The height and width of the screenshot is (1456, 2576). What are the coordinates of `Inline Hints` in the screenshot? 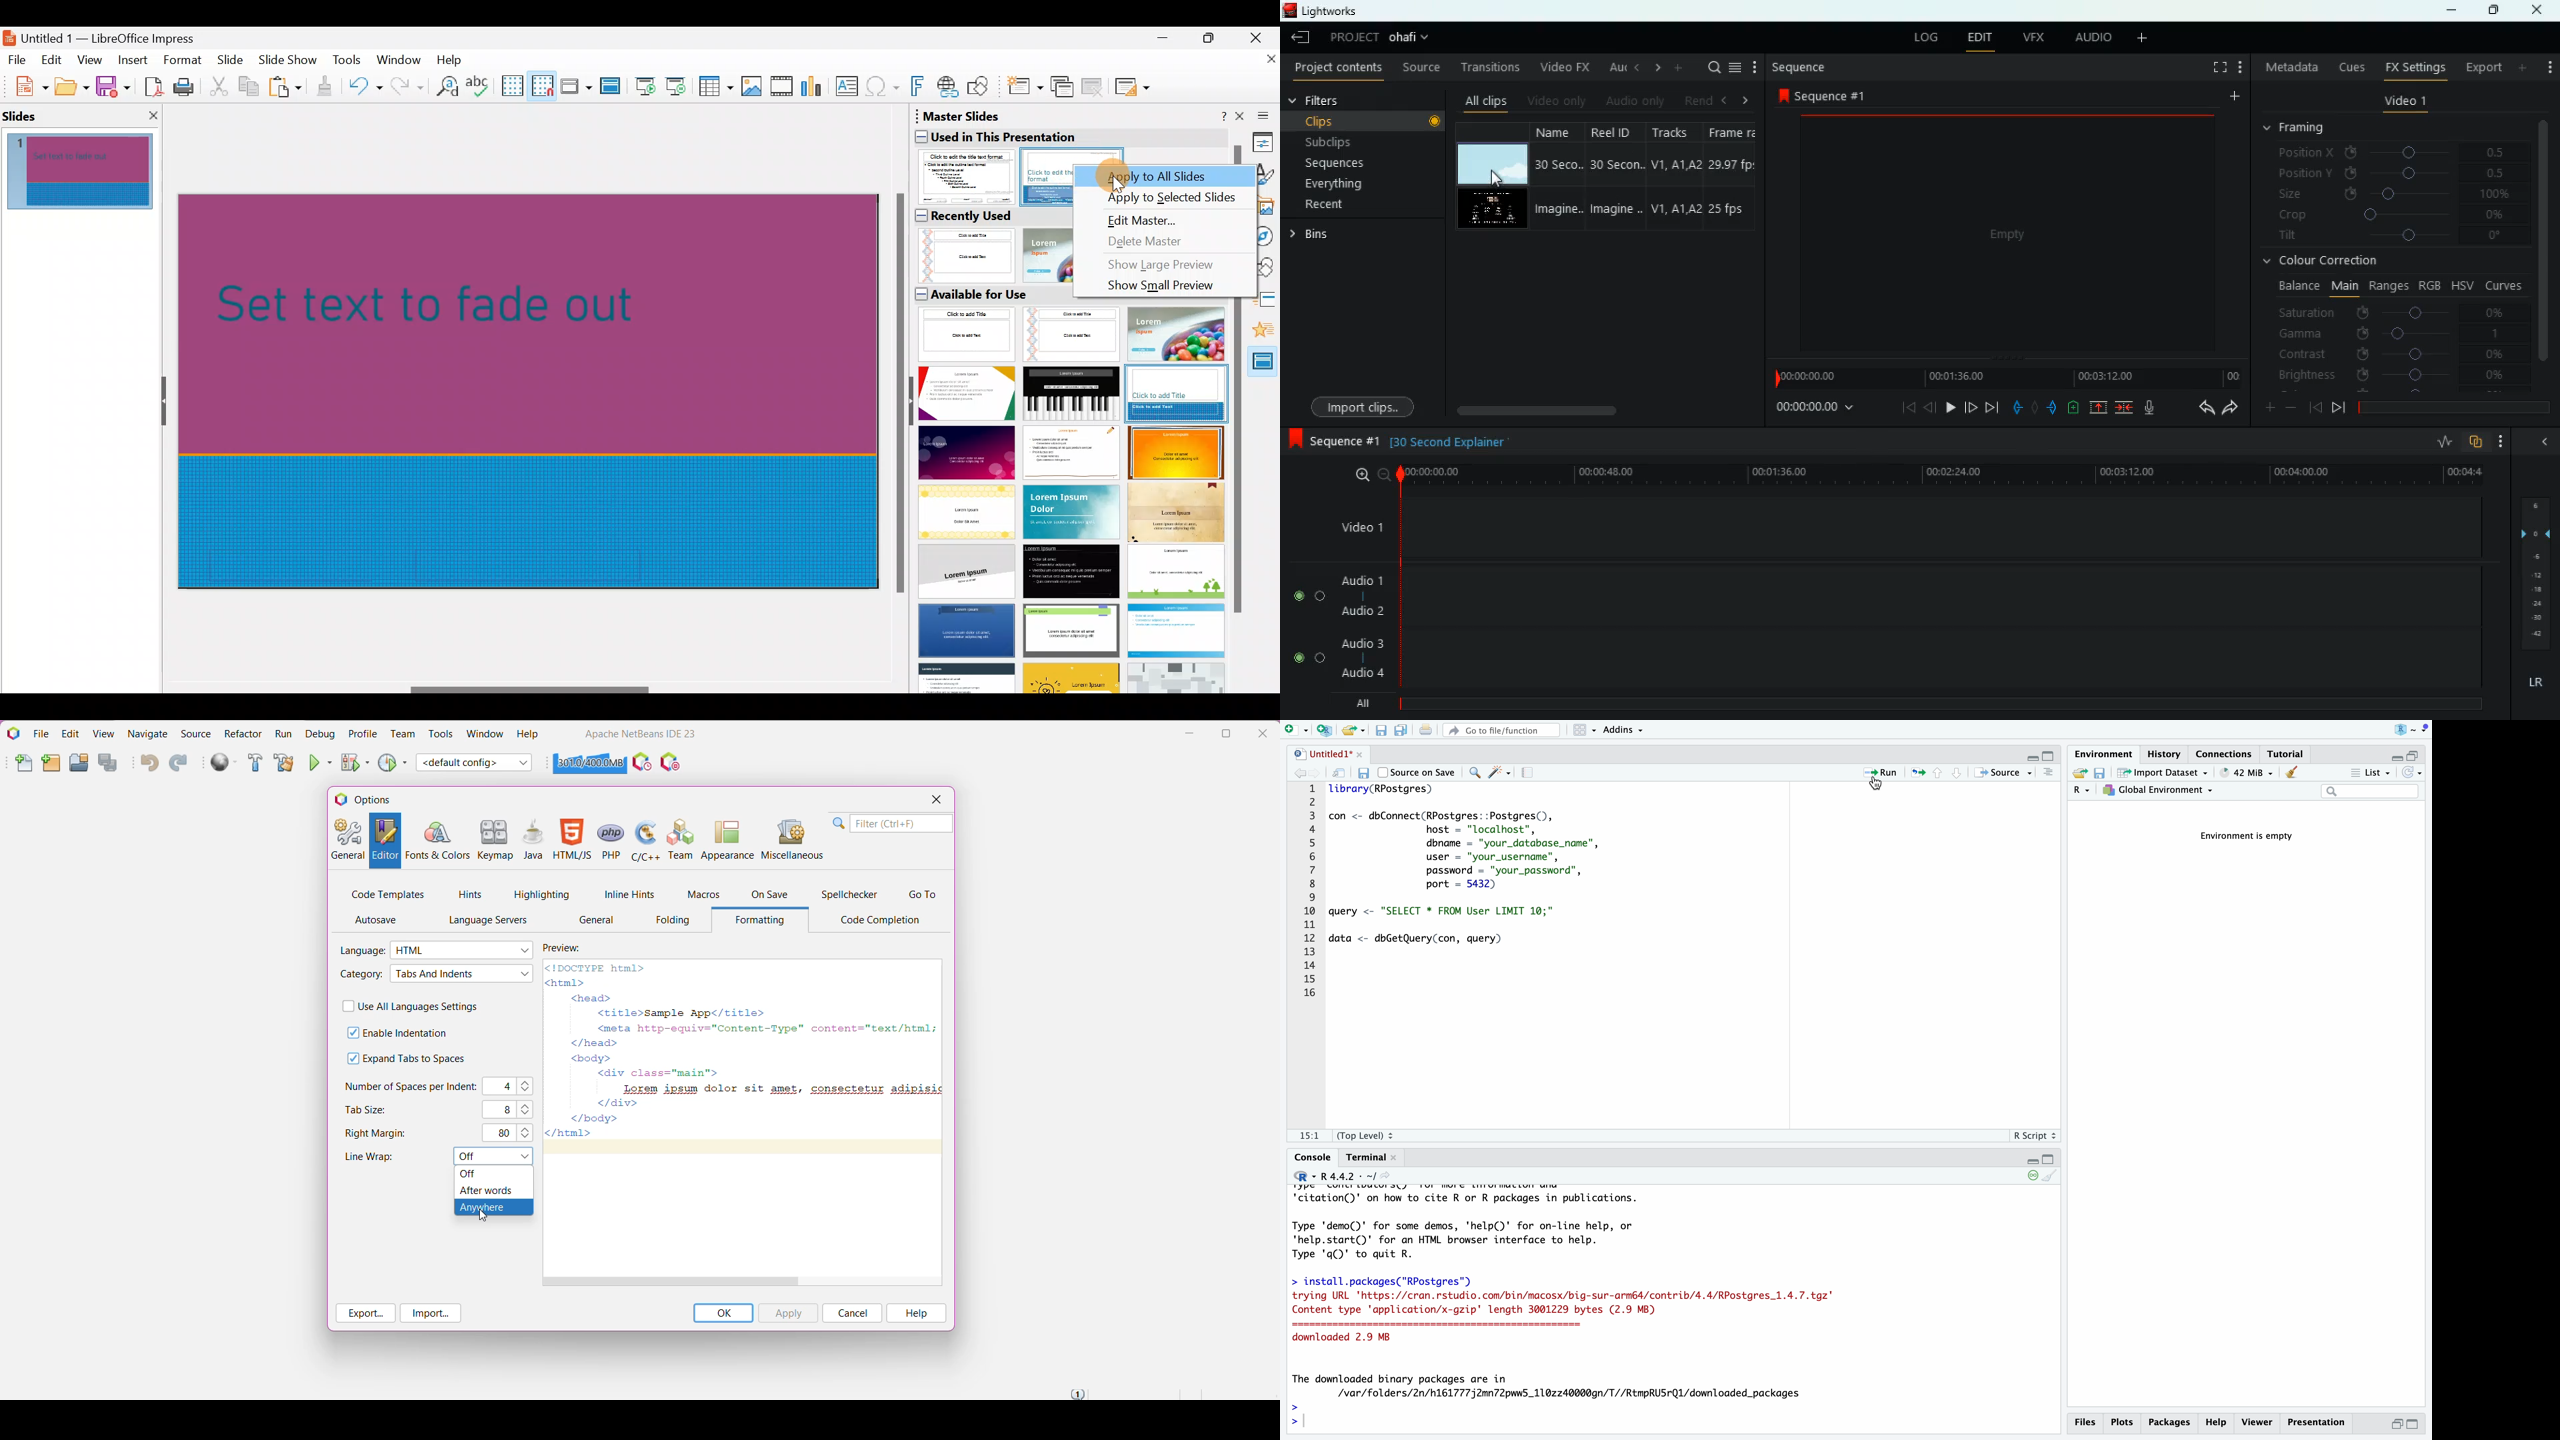 It's located at (627, 894).